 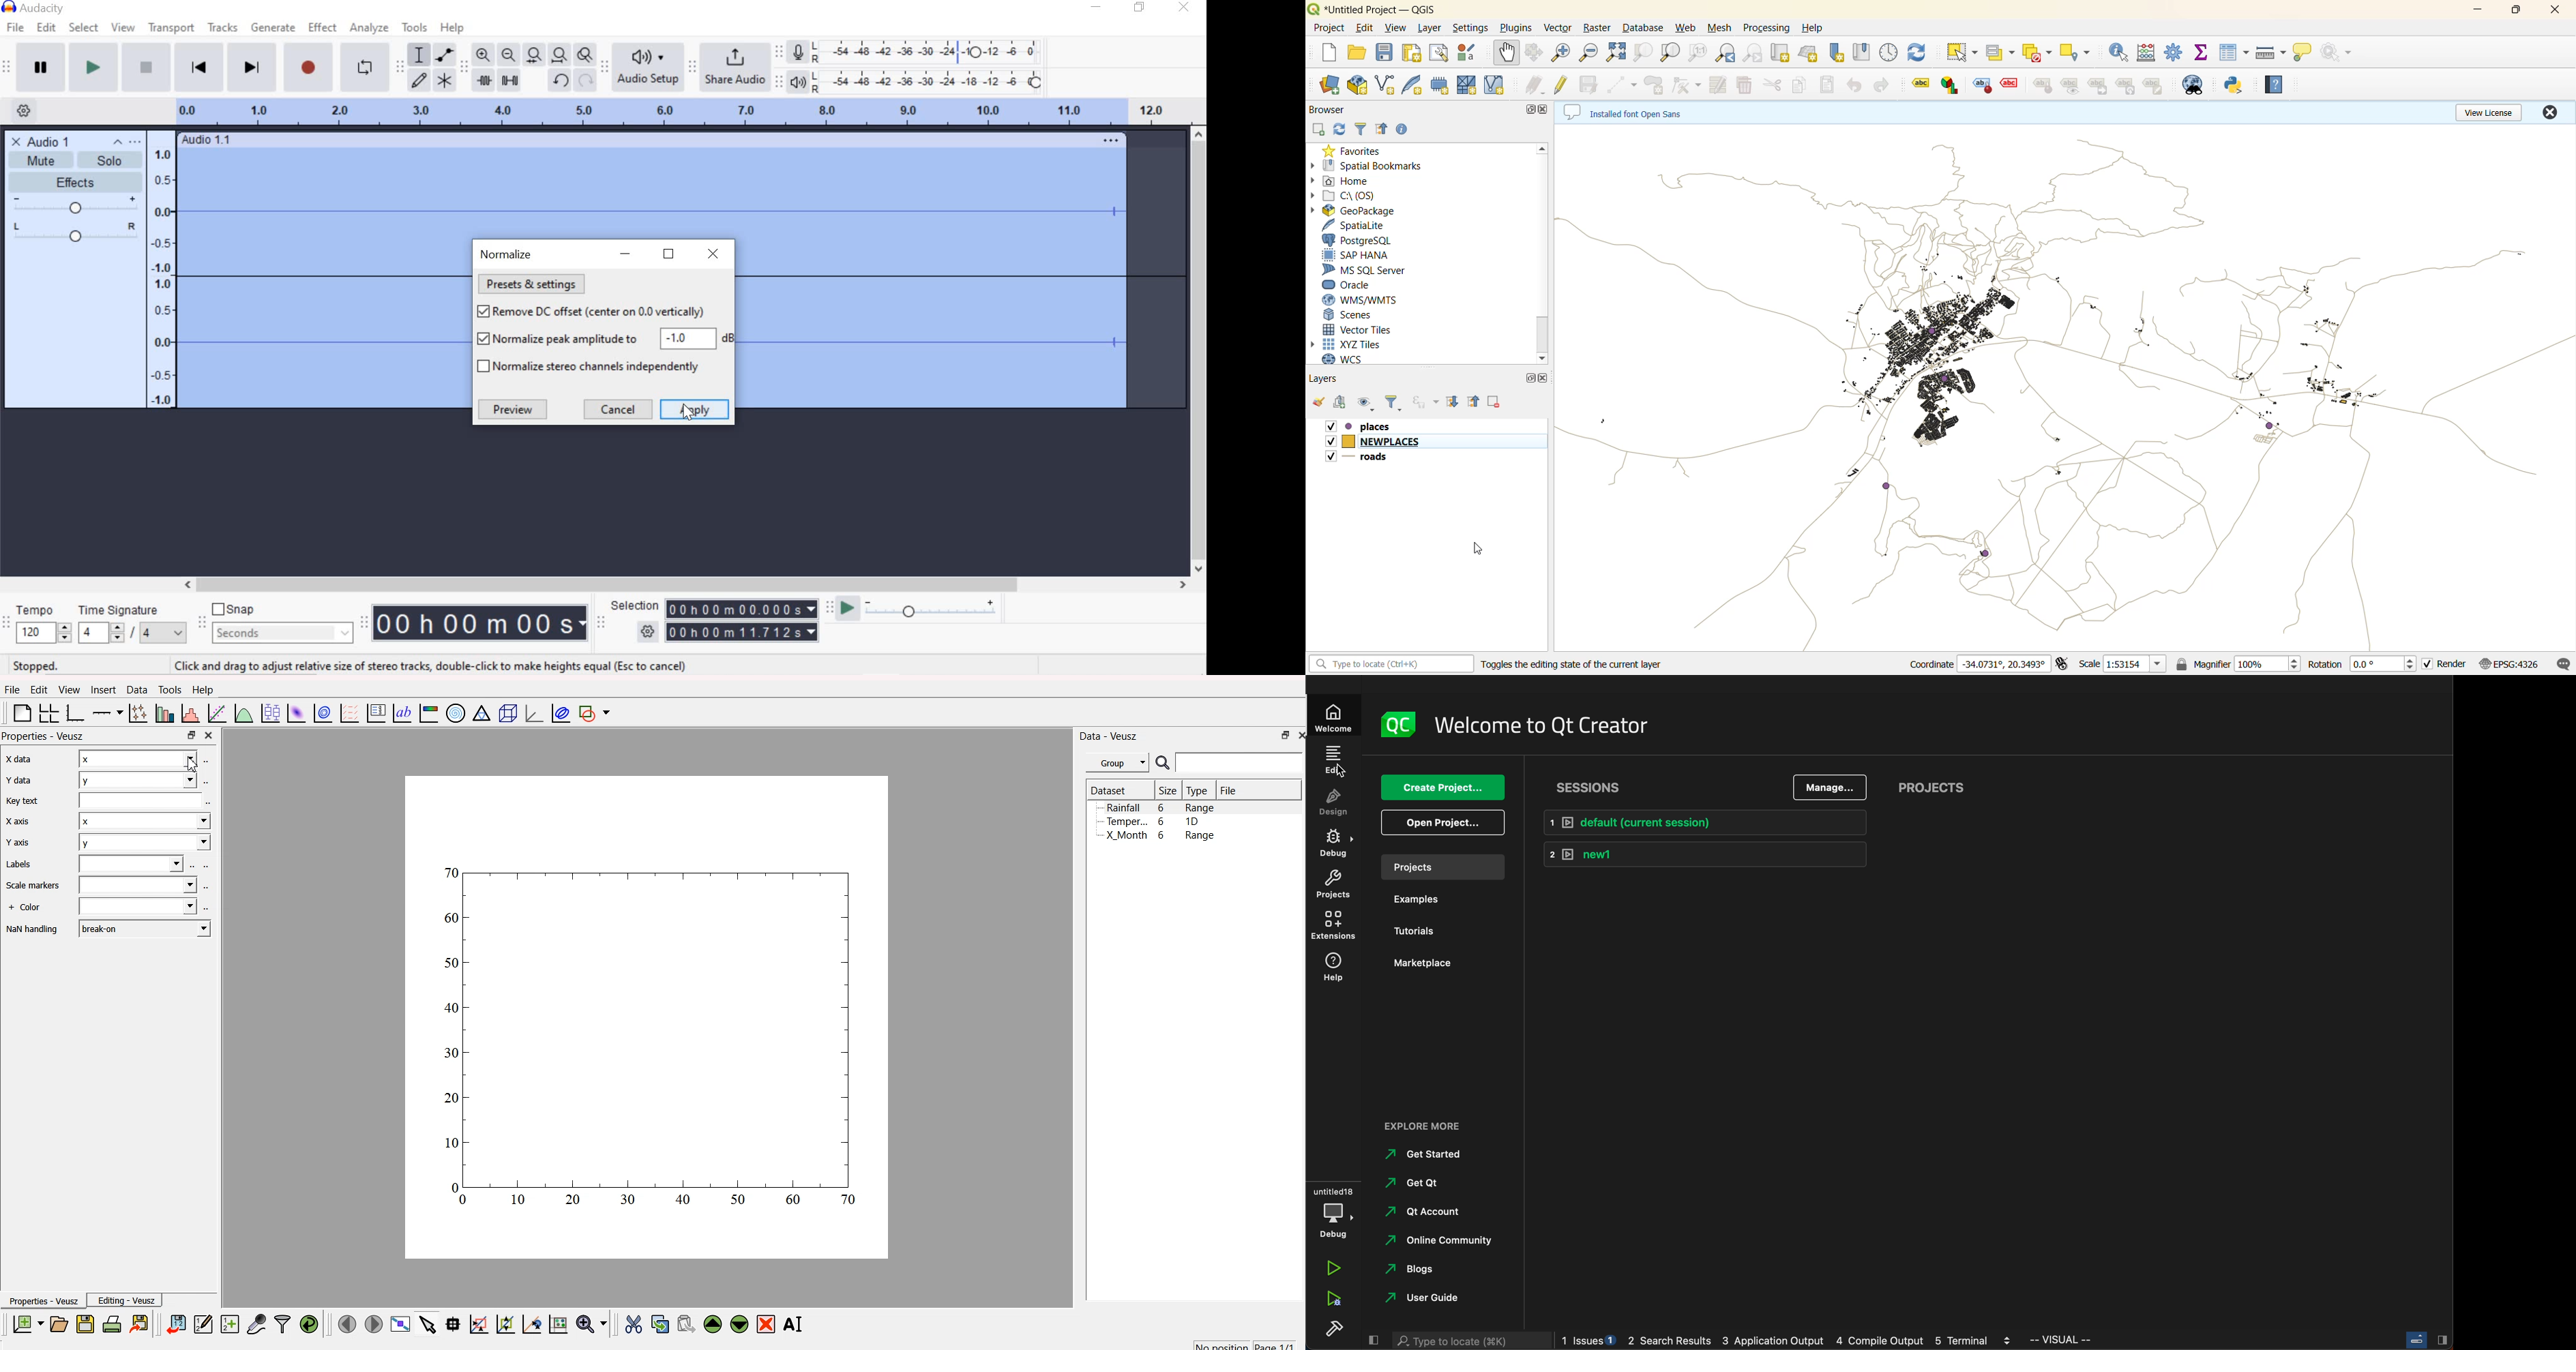 What do you see at coordinates (307, 70) in the screenshot?
I see `Record` at bounding box center [307, 70].